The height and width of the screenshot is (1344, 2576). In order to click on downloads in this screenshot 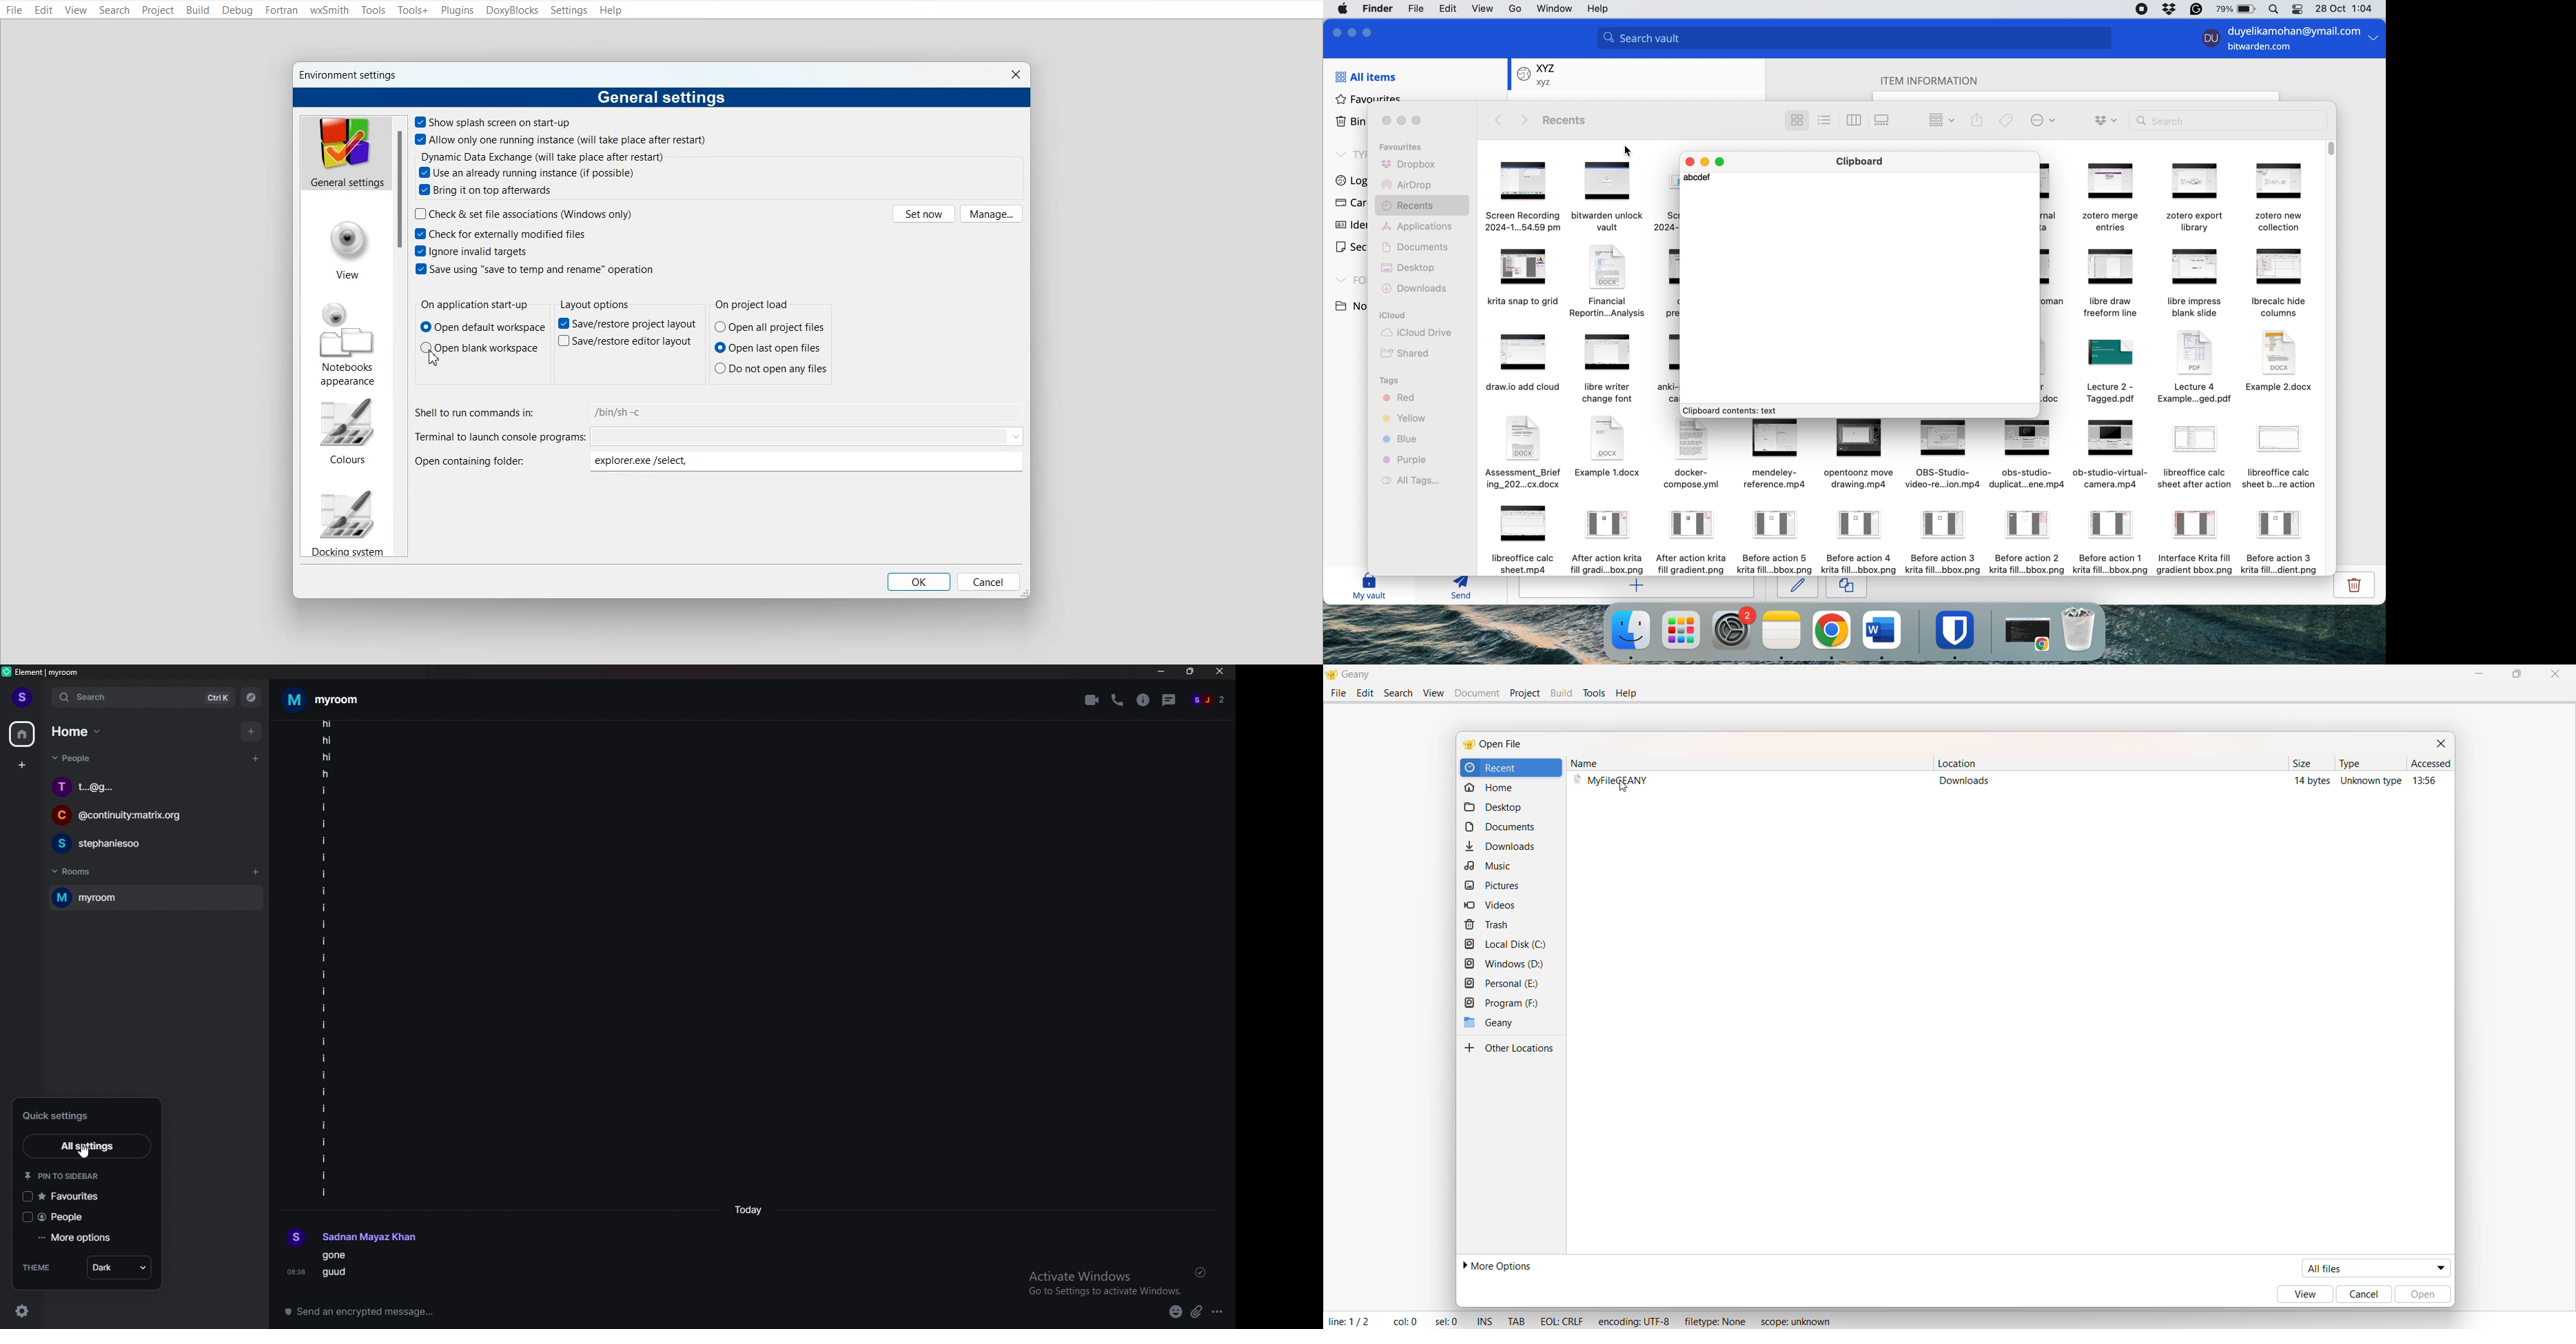, I will do `click(1968, 783)`.